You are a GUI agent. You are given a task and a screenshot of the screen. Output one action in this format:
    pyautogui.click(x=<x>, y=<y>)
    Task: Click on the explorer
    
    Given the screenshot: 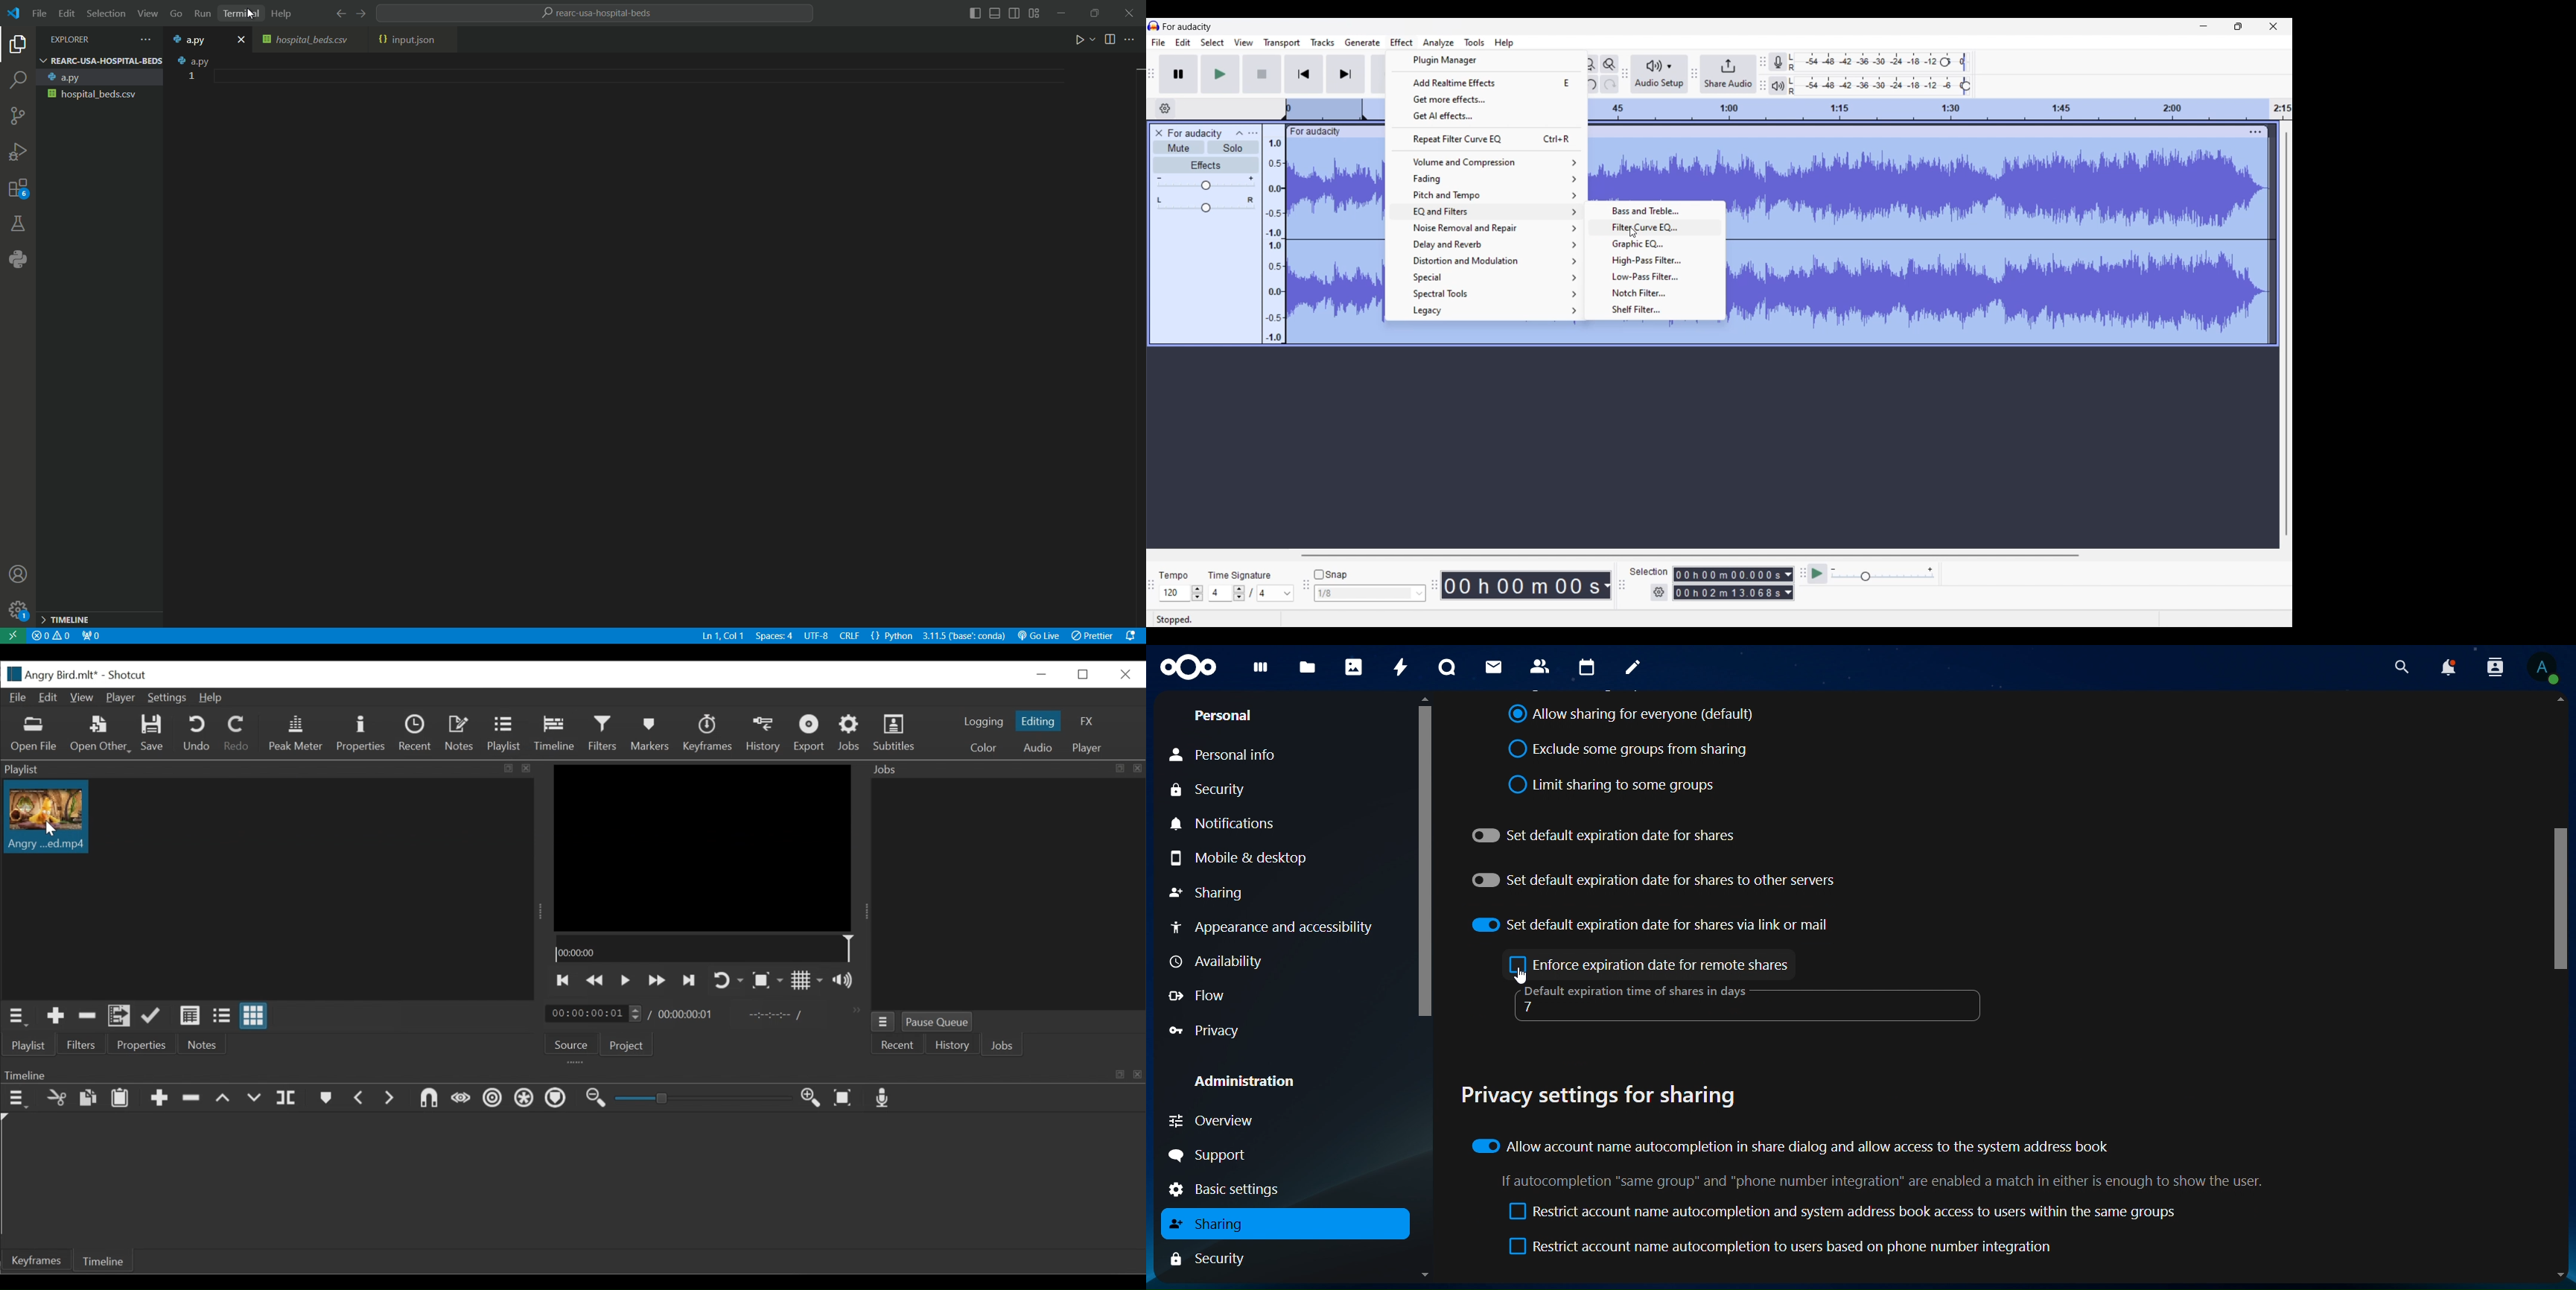 What is the action you would take?
    pyautogui.click(x=17, y=45)
    